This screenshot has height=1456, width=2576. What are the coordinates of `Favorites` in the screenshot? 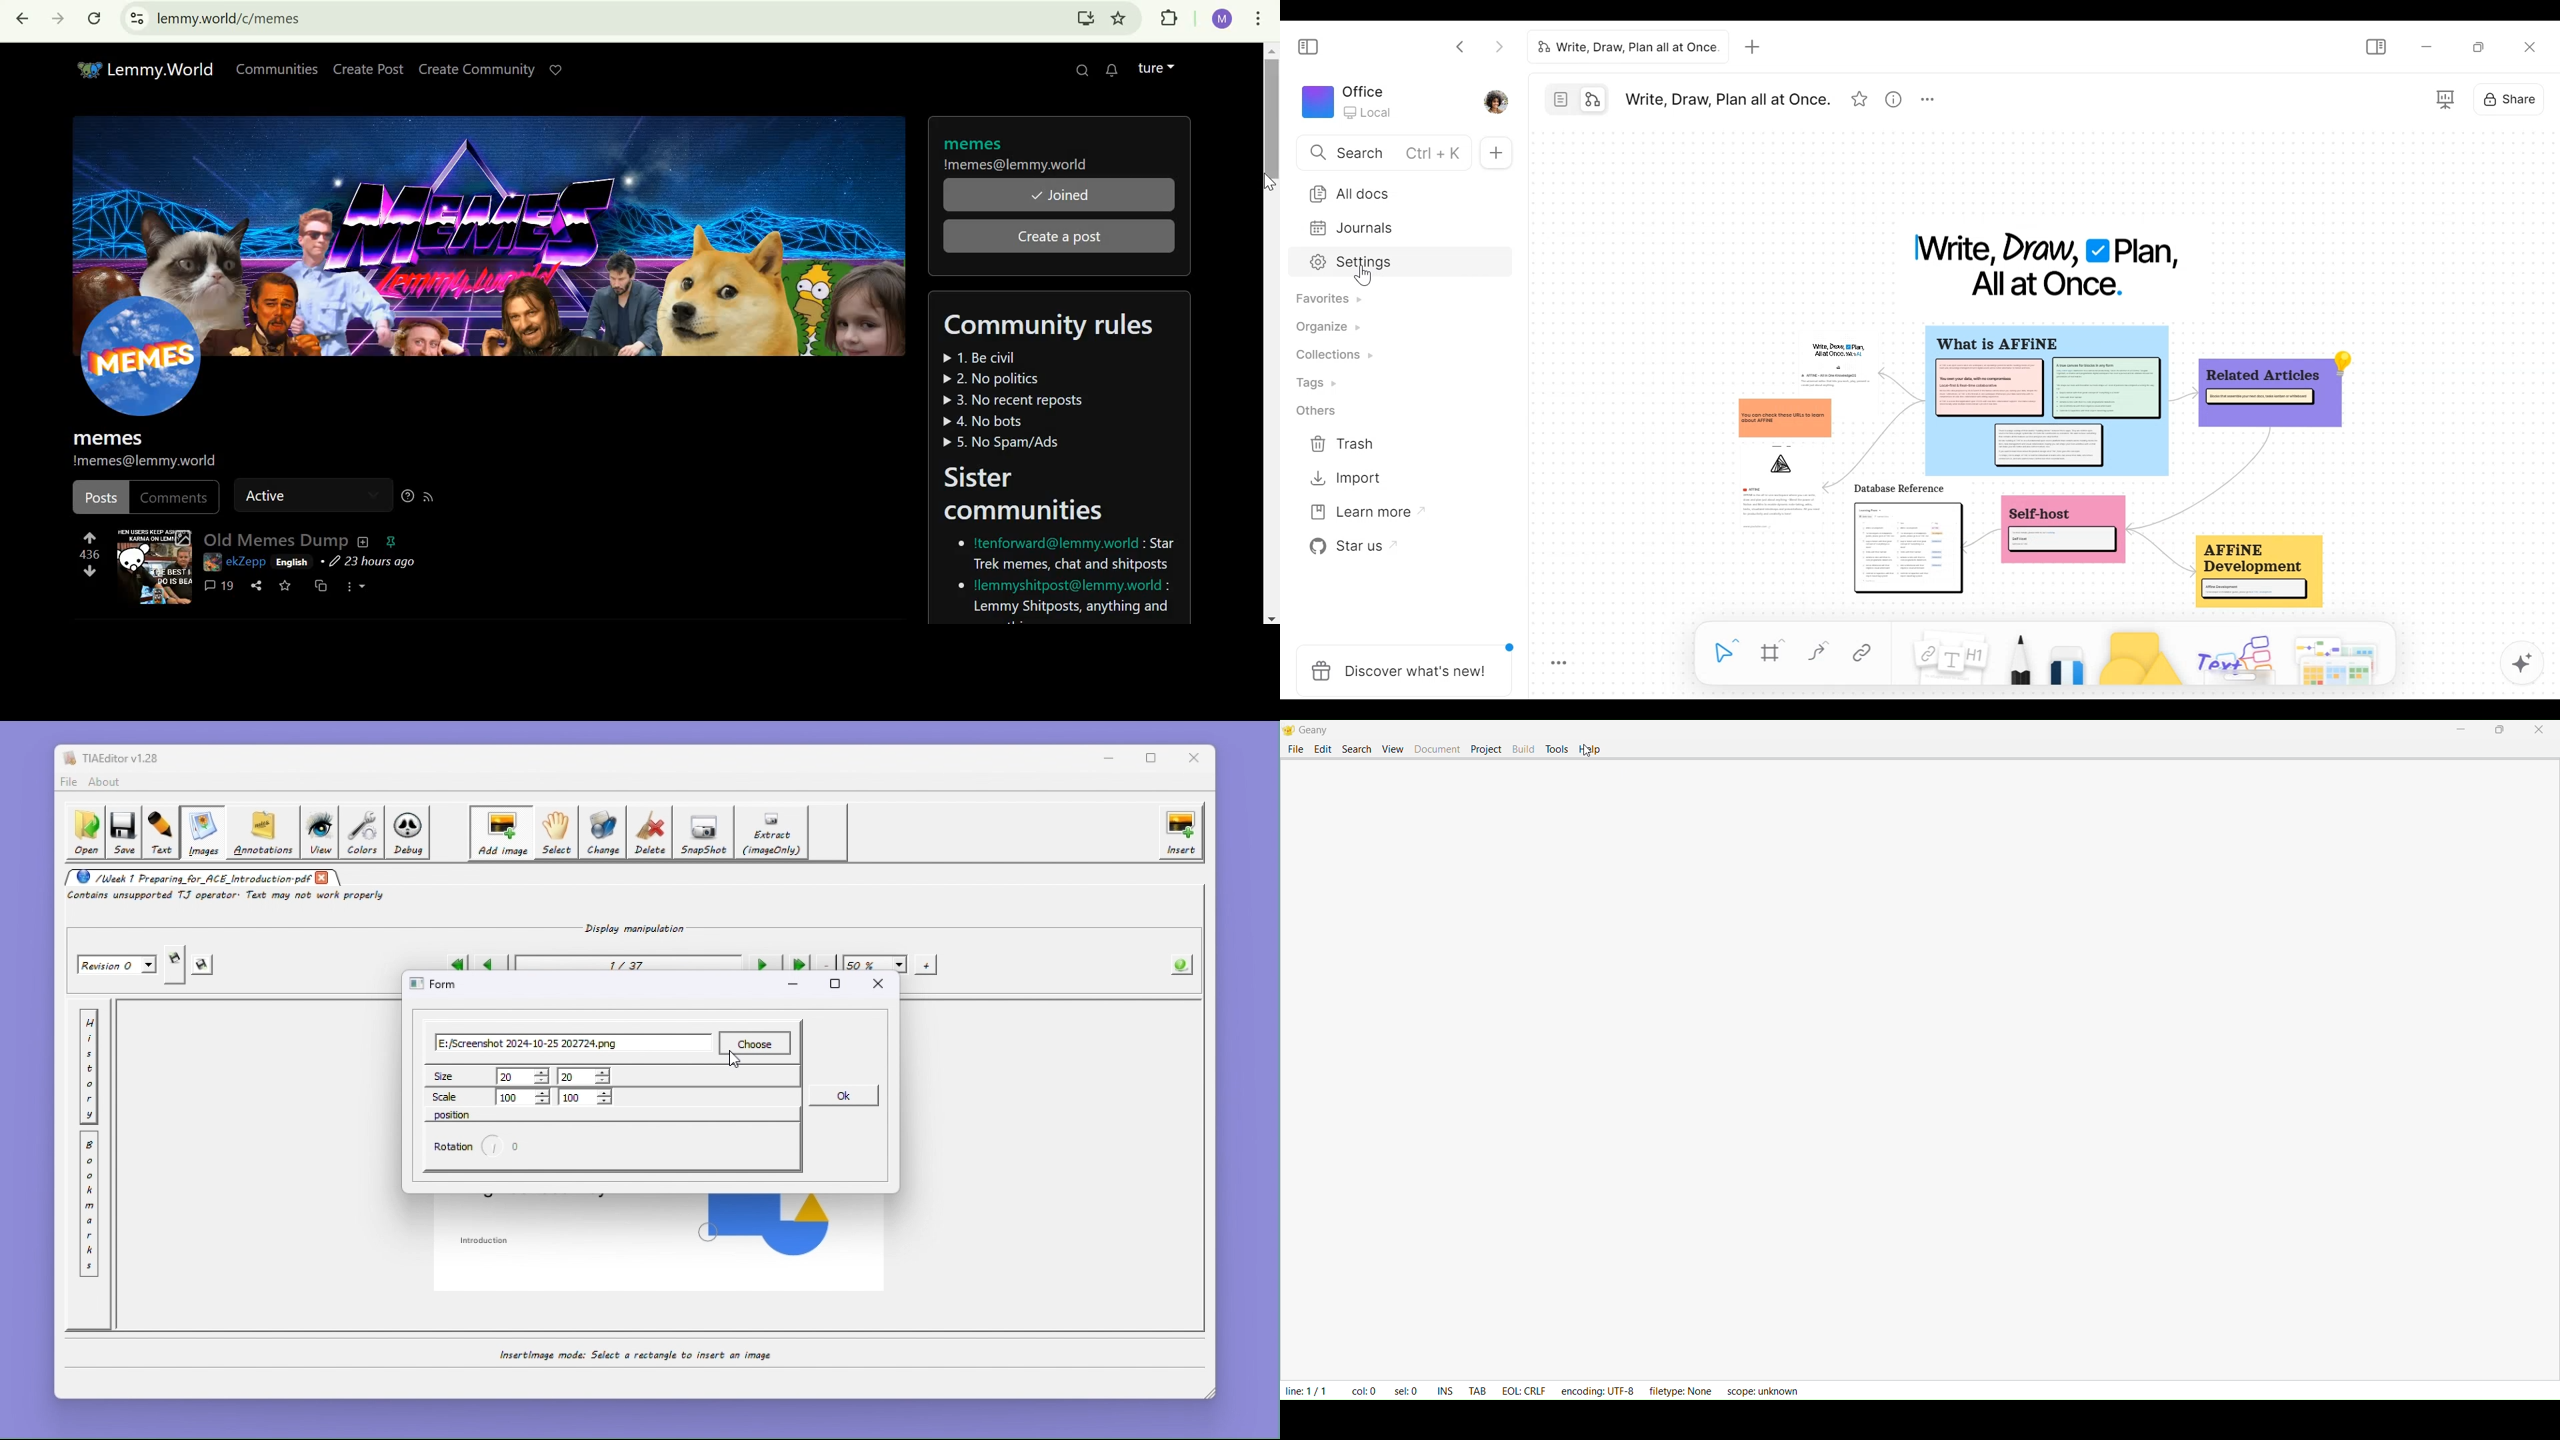 It's located at (1333, 301).